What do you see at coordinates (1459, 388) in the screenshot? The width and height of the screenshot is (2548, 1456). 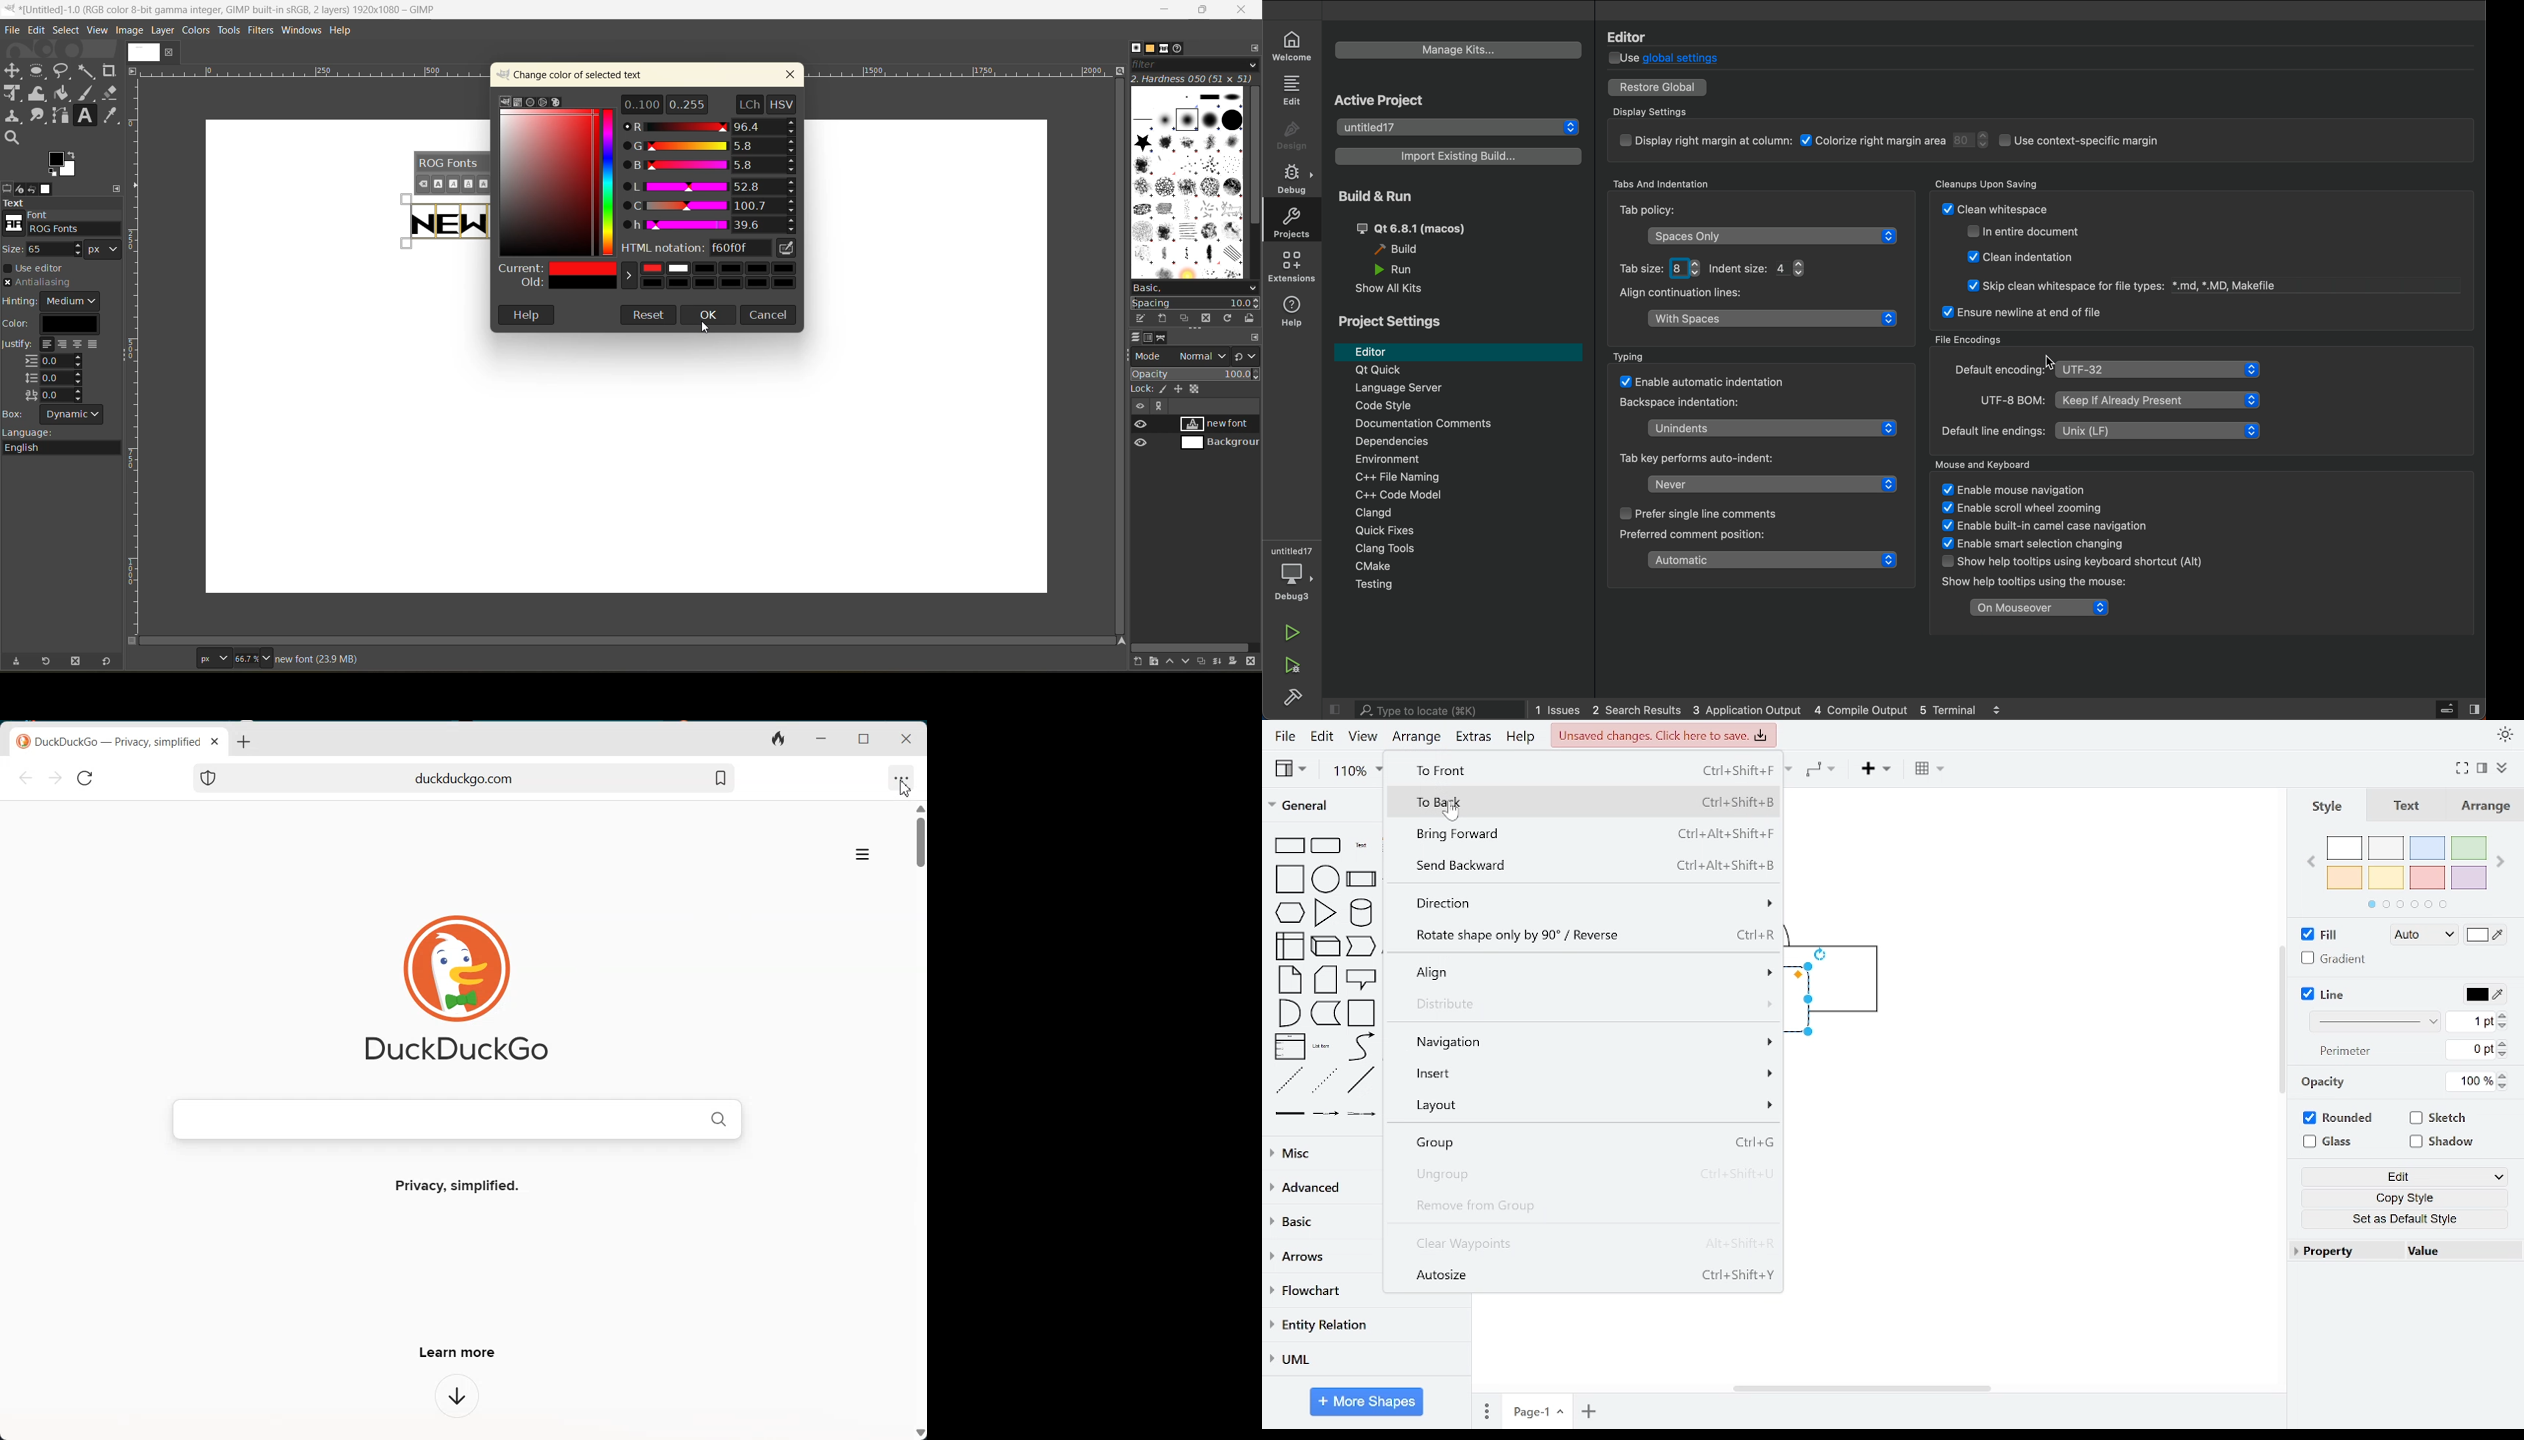 I see `Language server` at bounding box center [1459, 388].